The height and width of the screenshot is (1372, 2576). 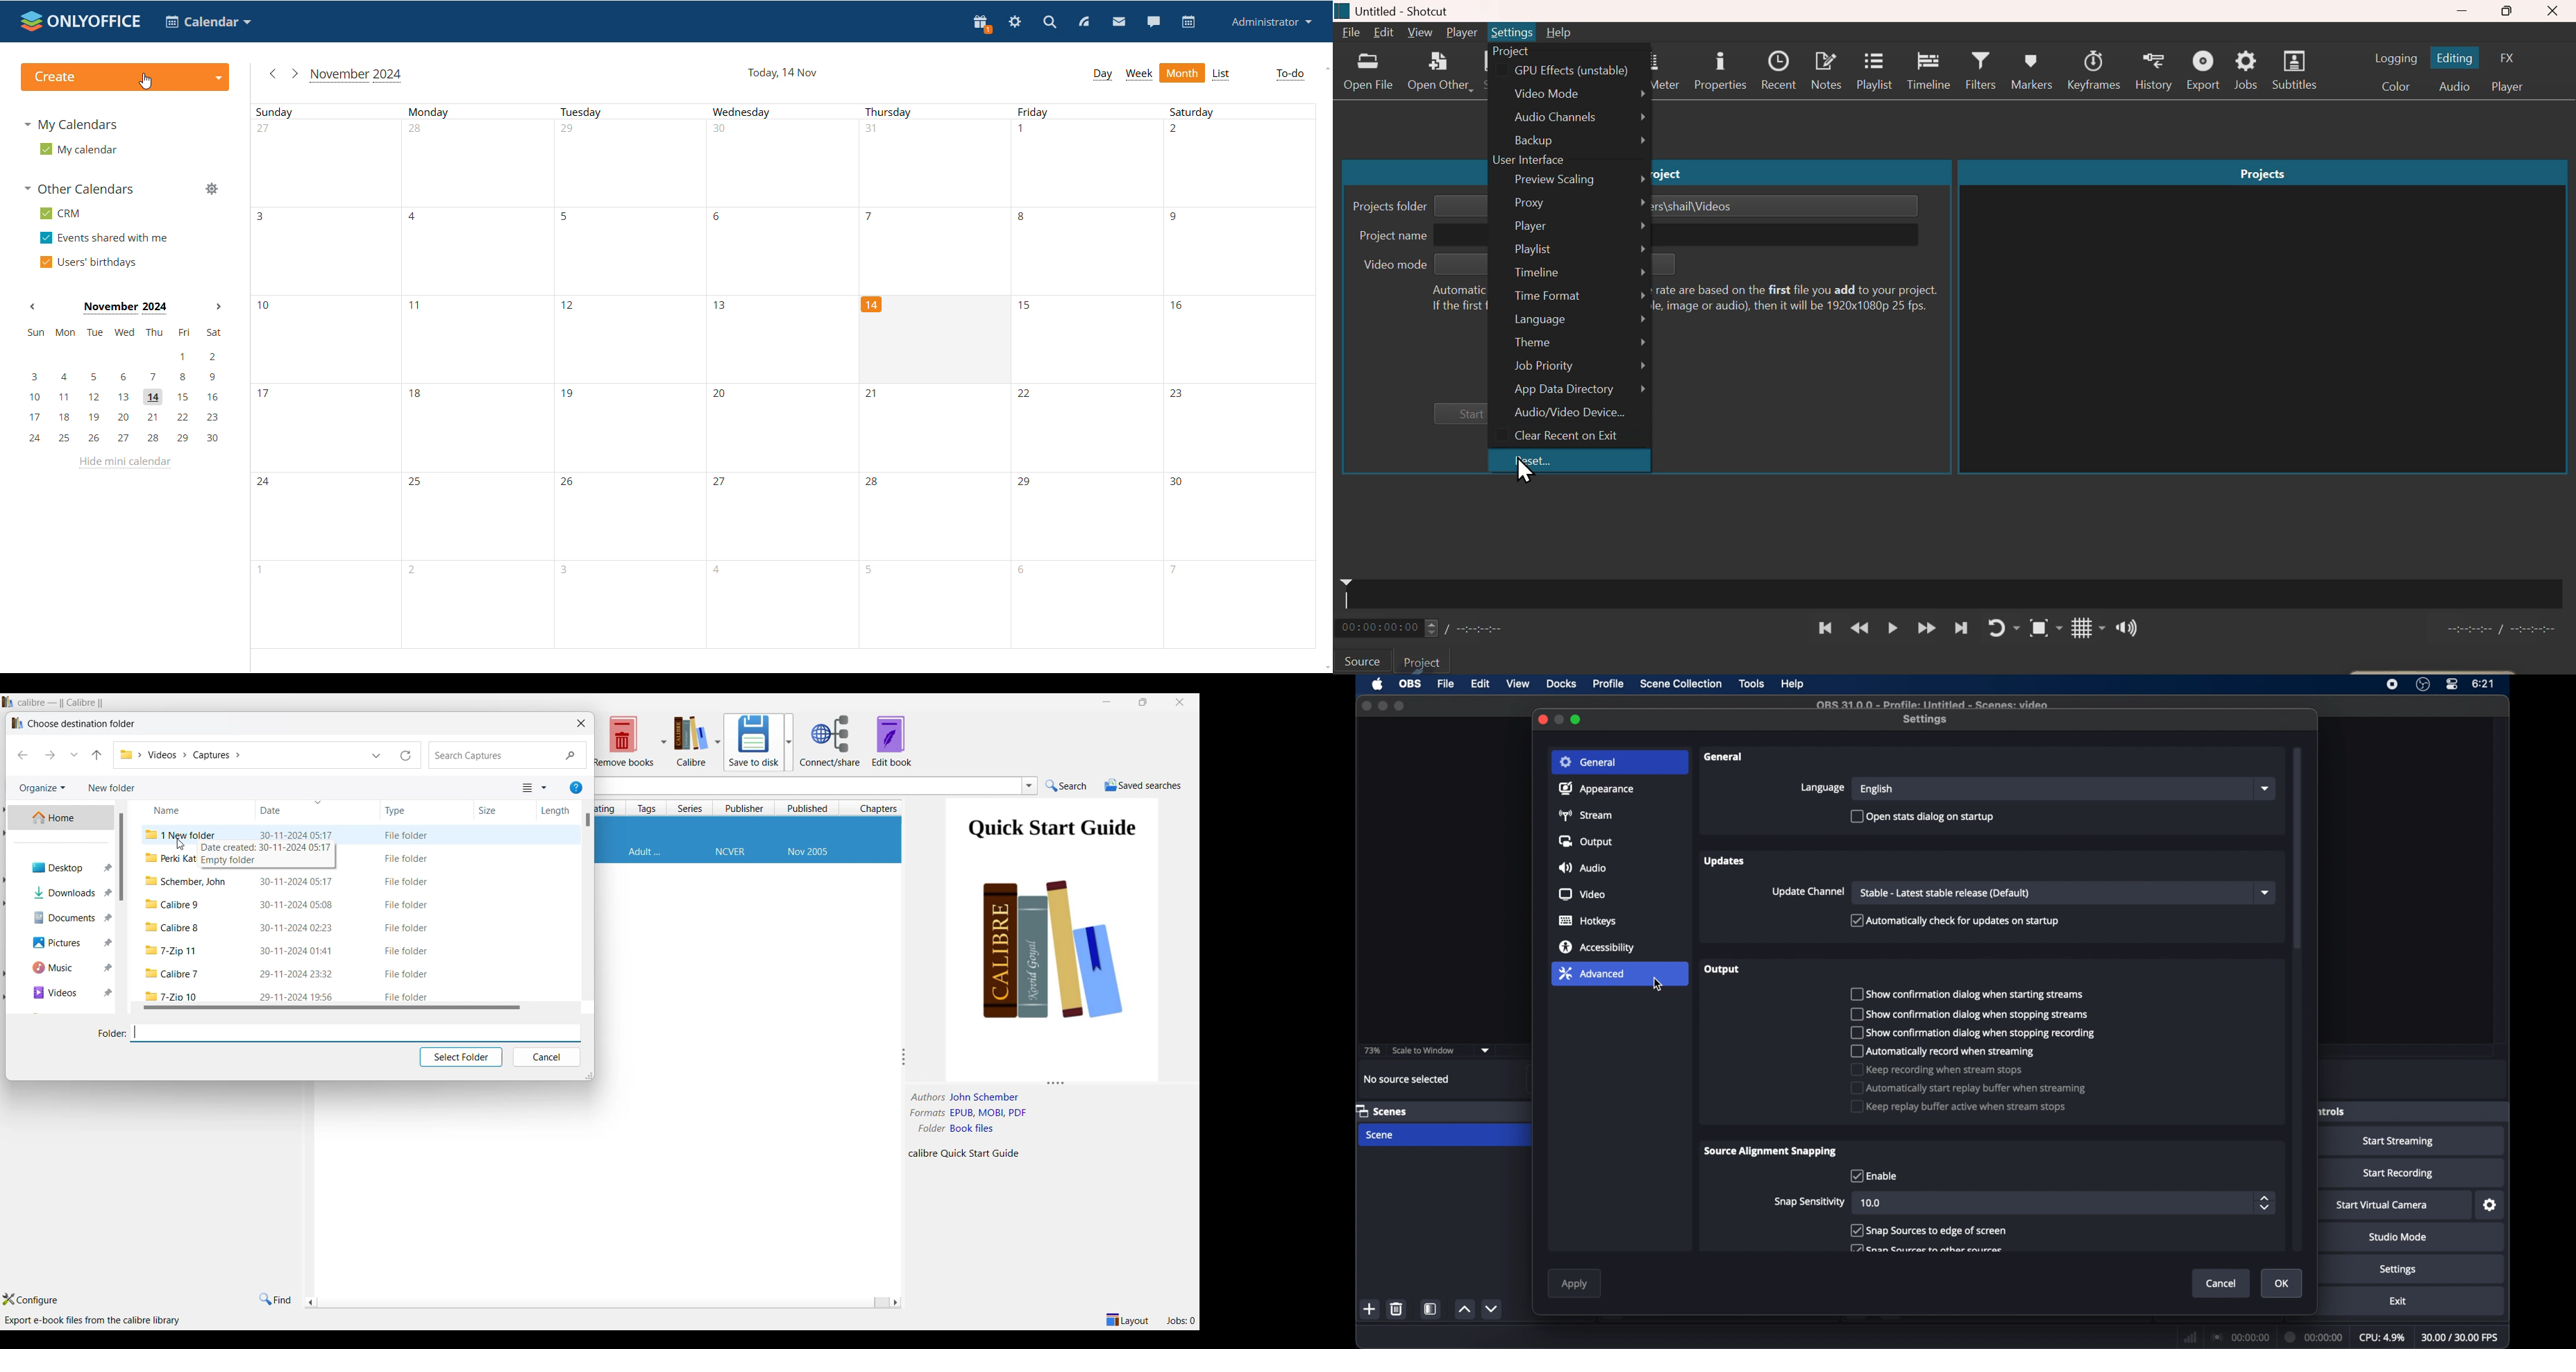 What do you see at coordinates (1873, 1175) in the screenshot?
I see `checkbox` at bounding box center [1873, 1175].